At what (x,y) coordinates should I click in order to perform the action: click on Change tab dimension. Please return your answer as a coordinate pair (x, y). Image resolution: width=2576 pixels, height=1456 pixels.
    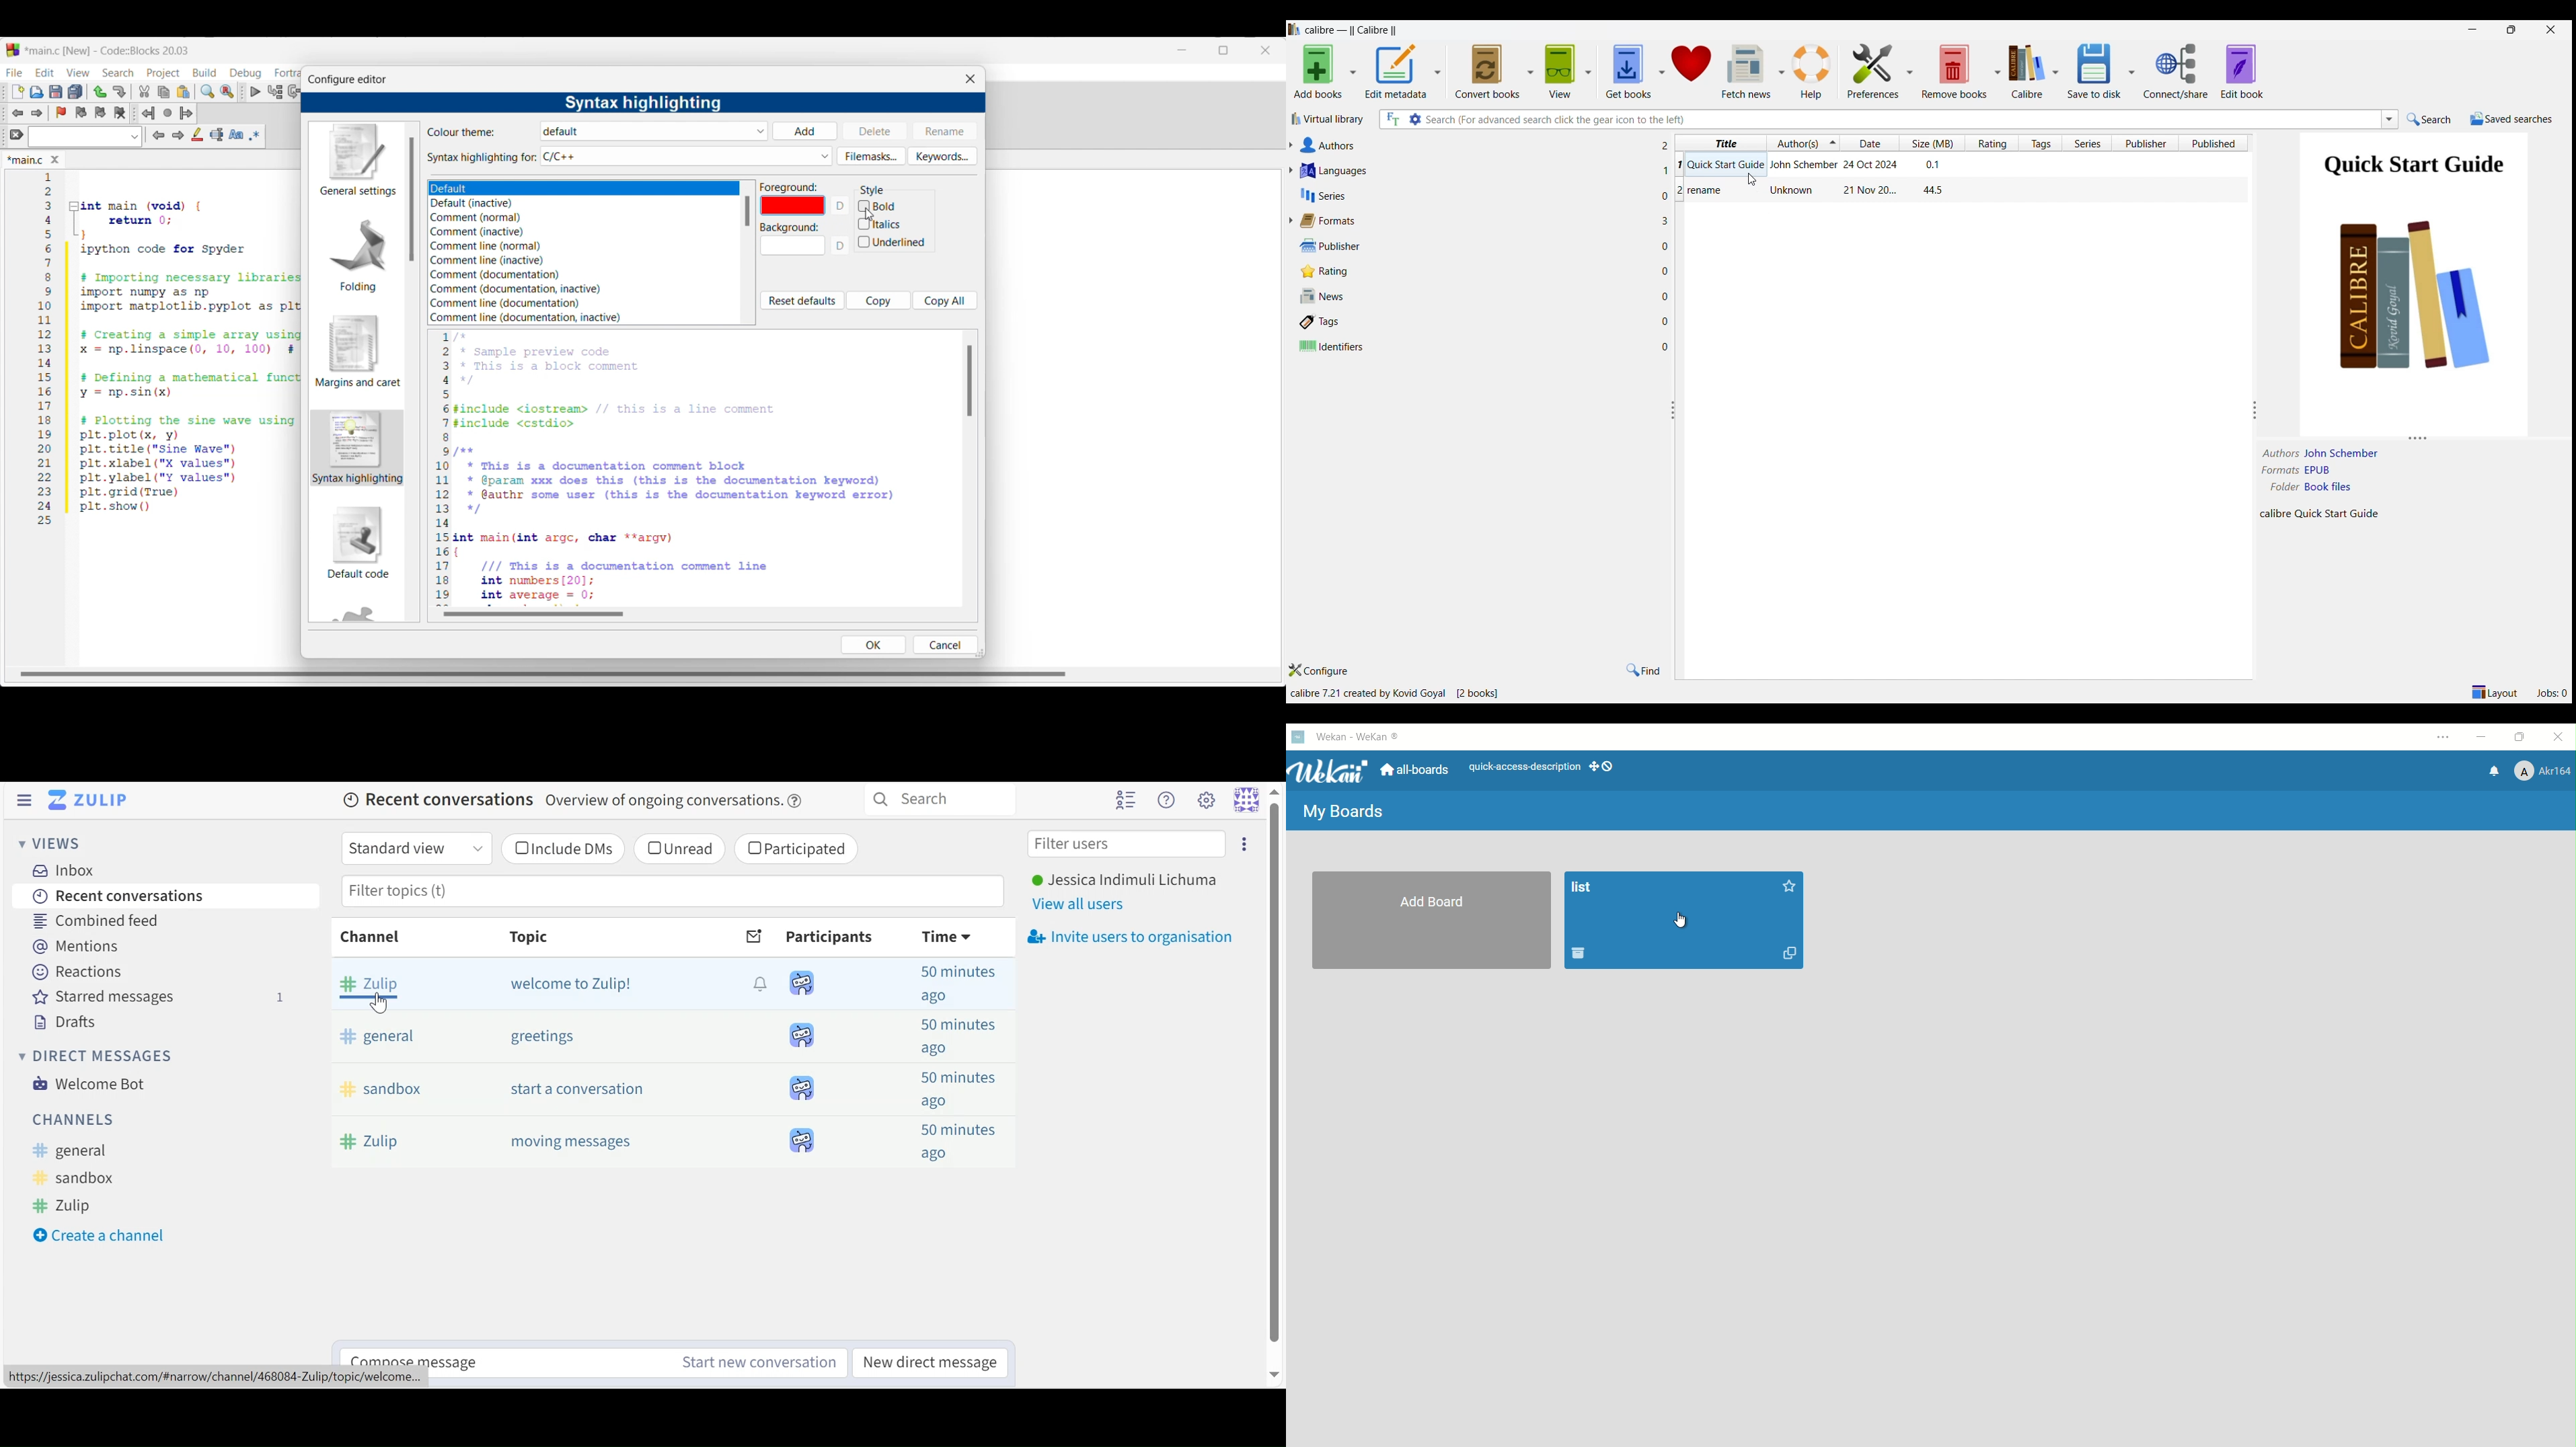
    Looking at the image, I should click on (1224, 50).